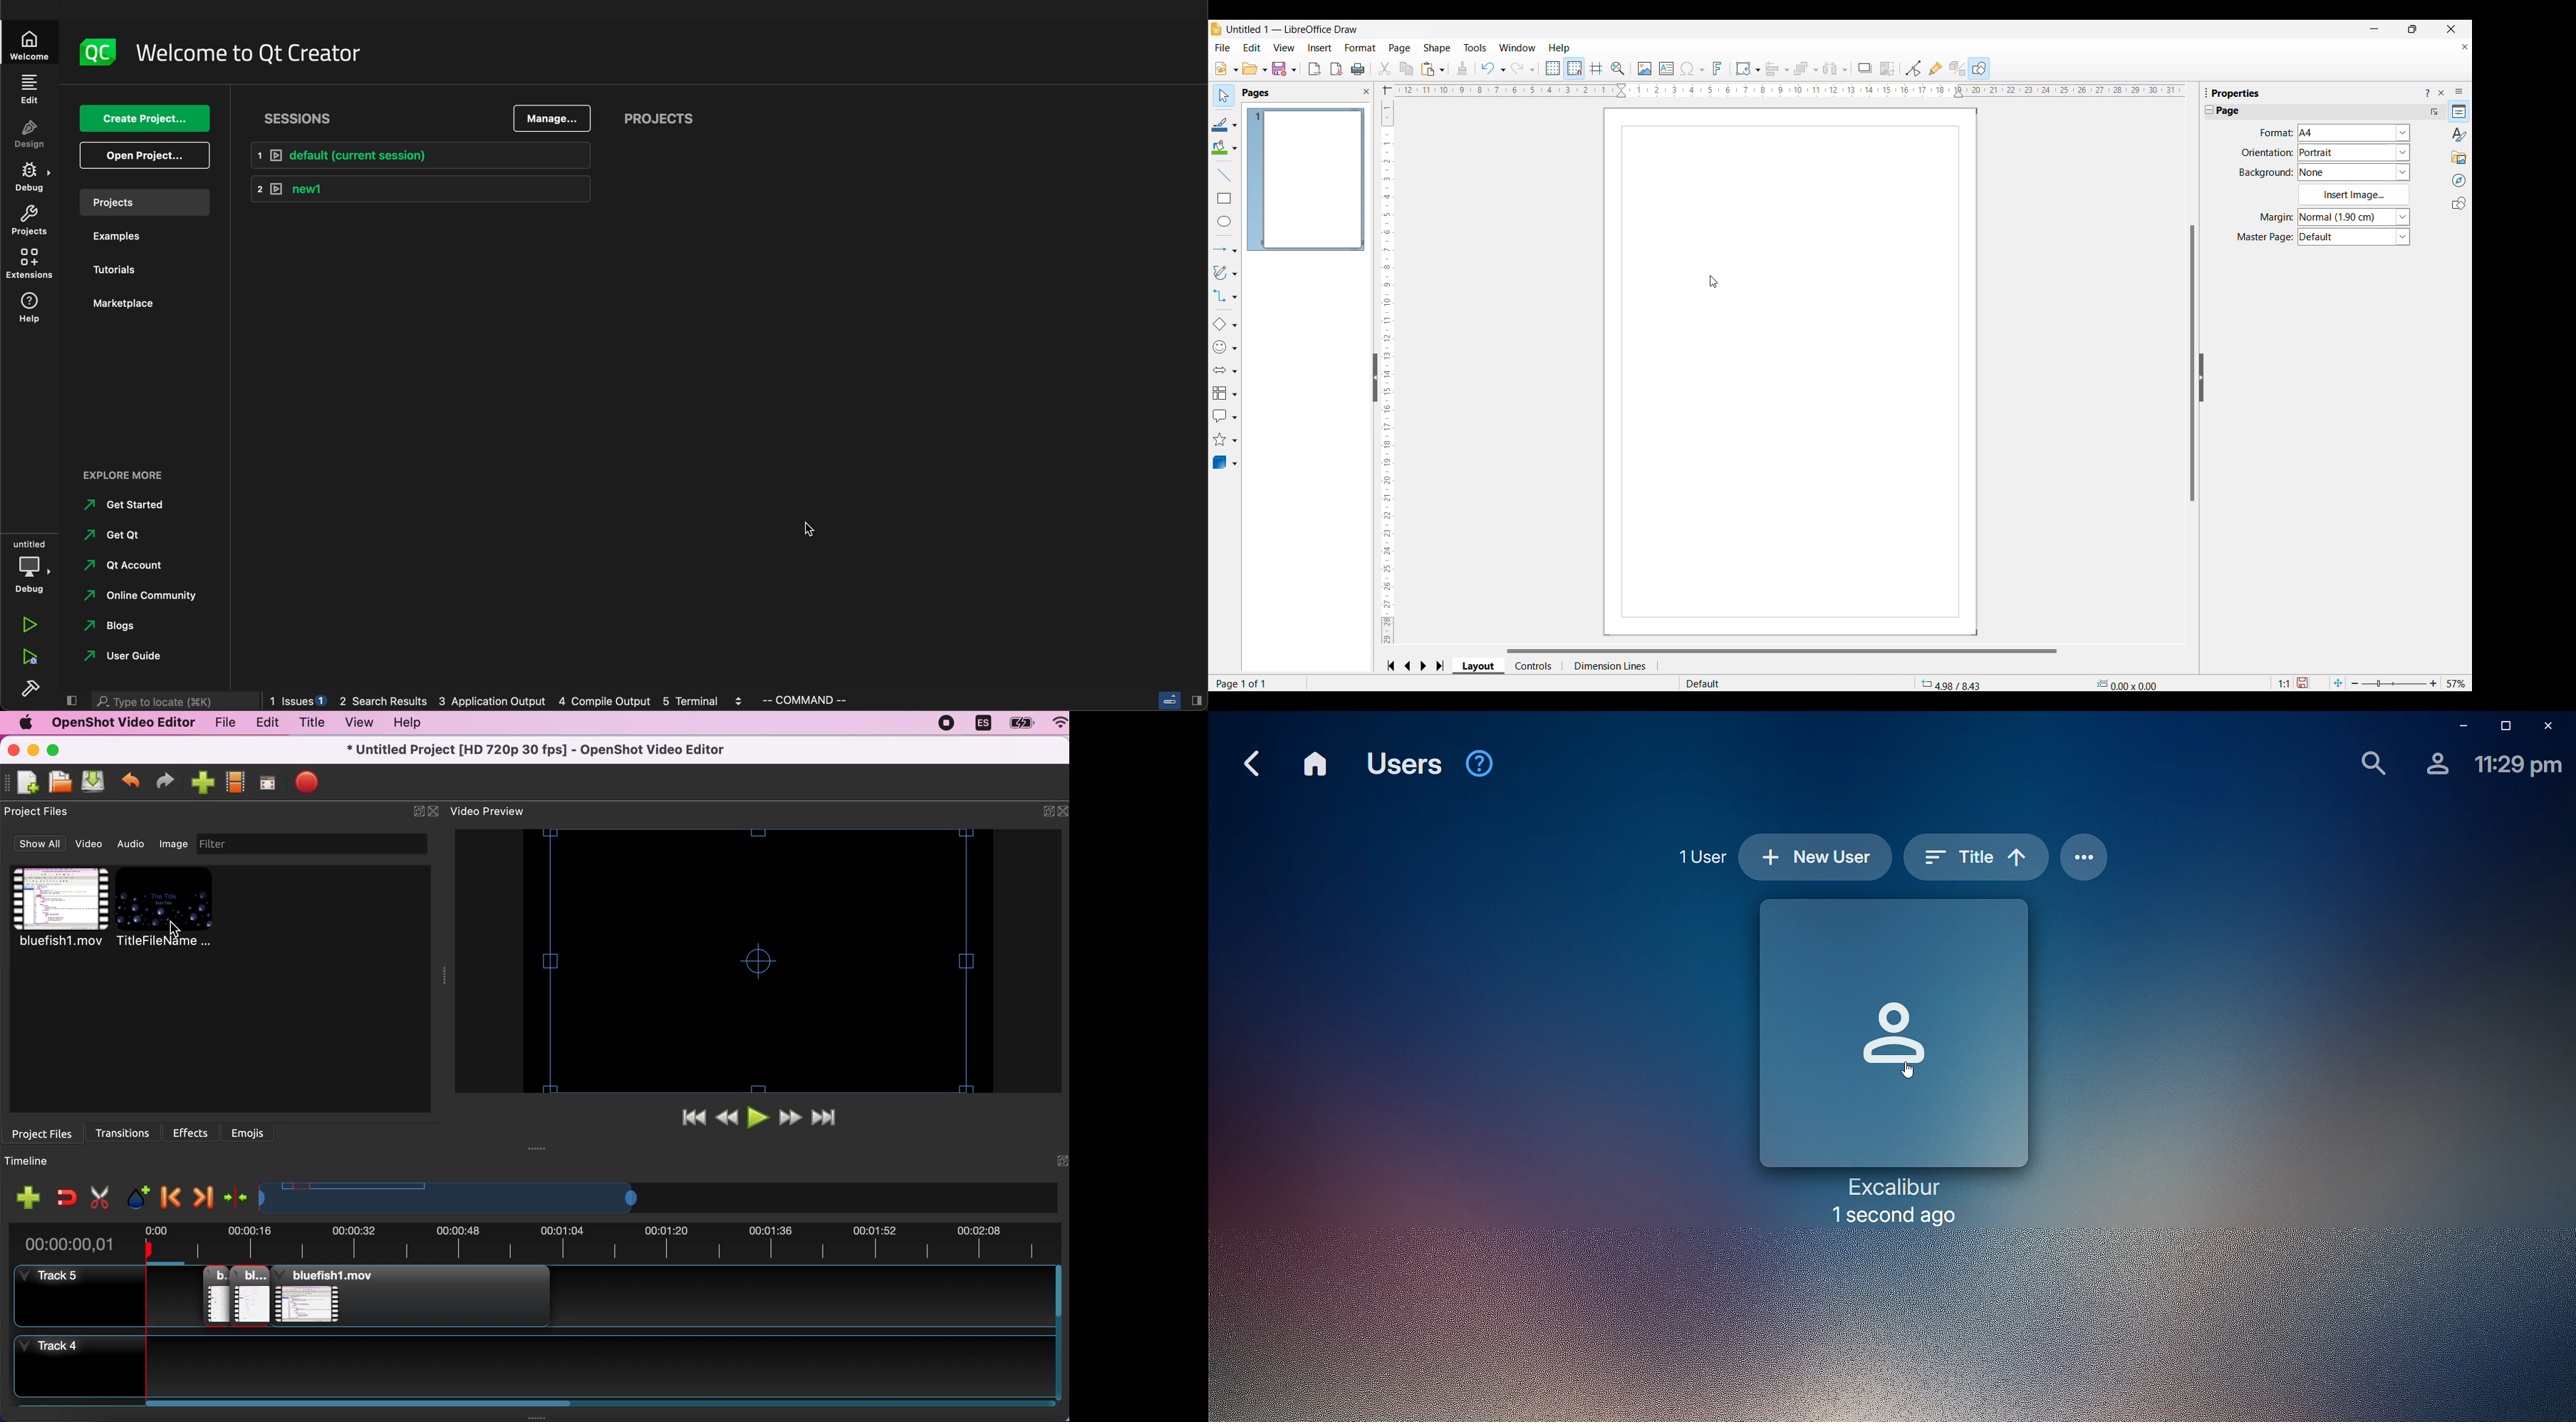  Describe the element at coordinates (1433, 69) in the screenshot. I see `Paste` at that location.